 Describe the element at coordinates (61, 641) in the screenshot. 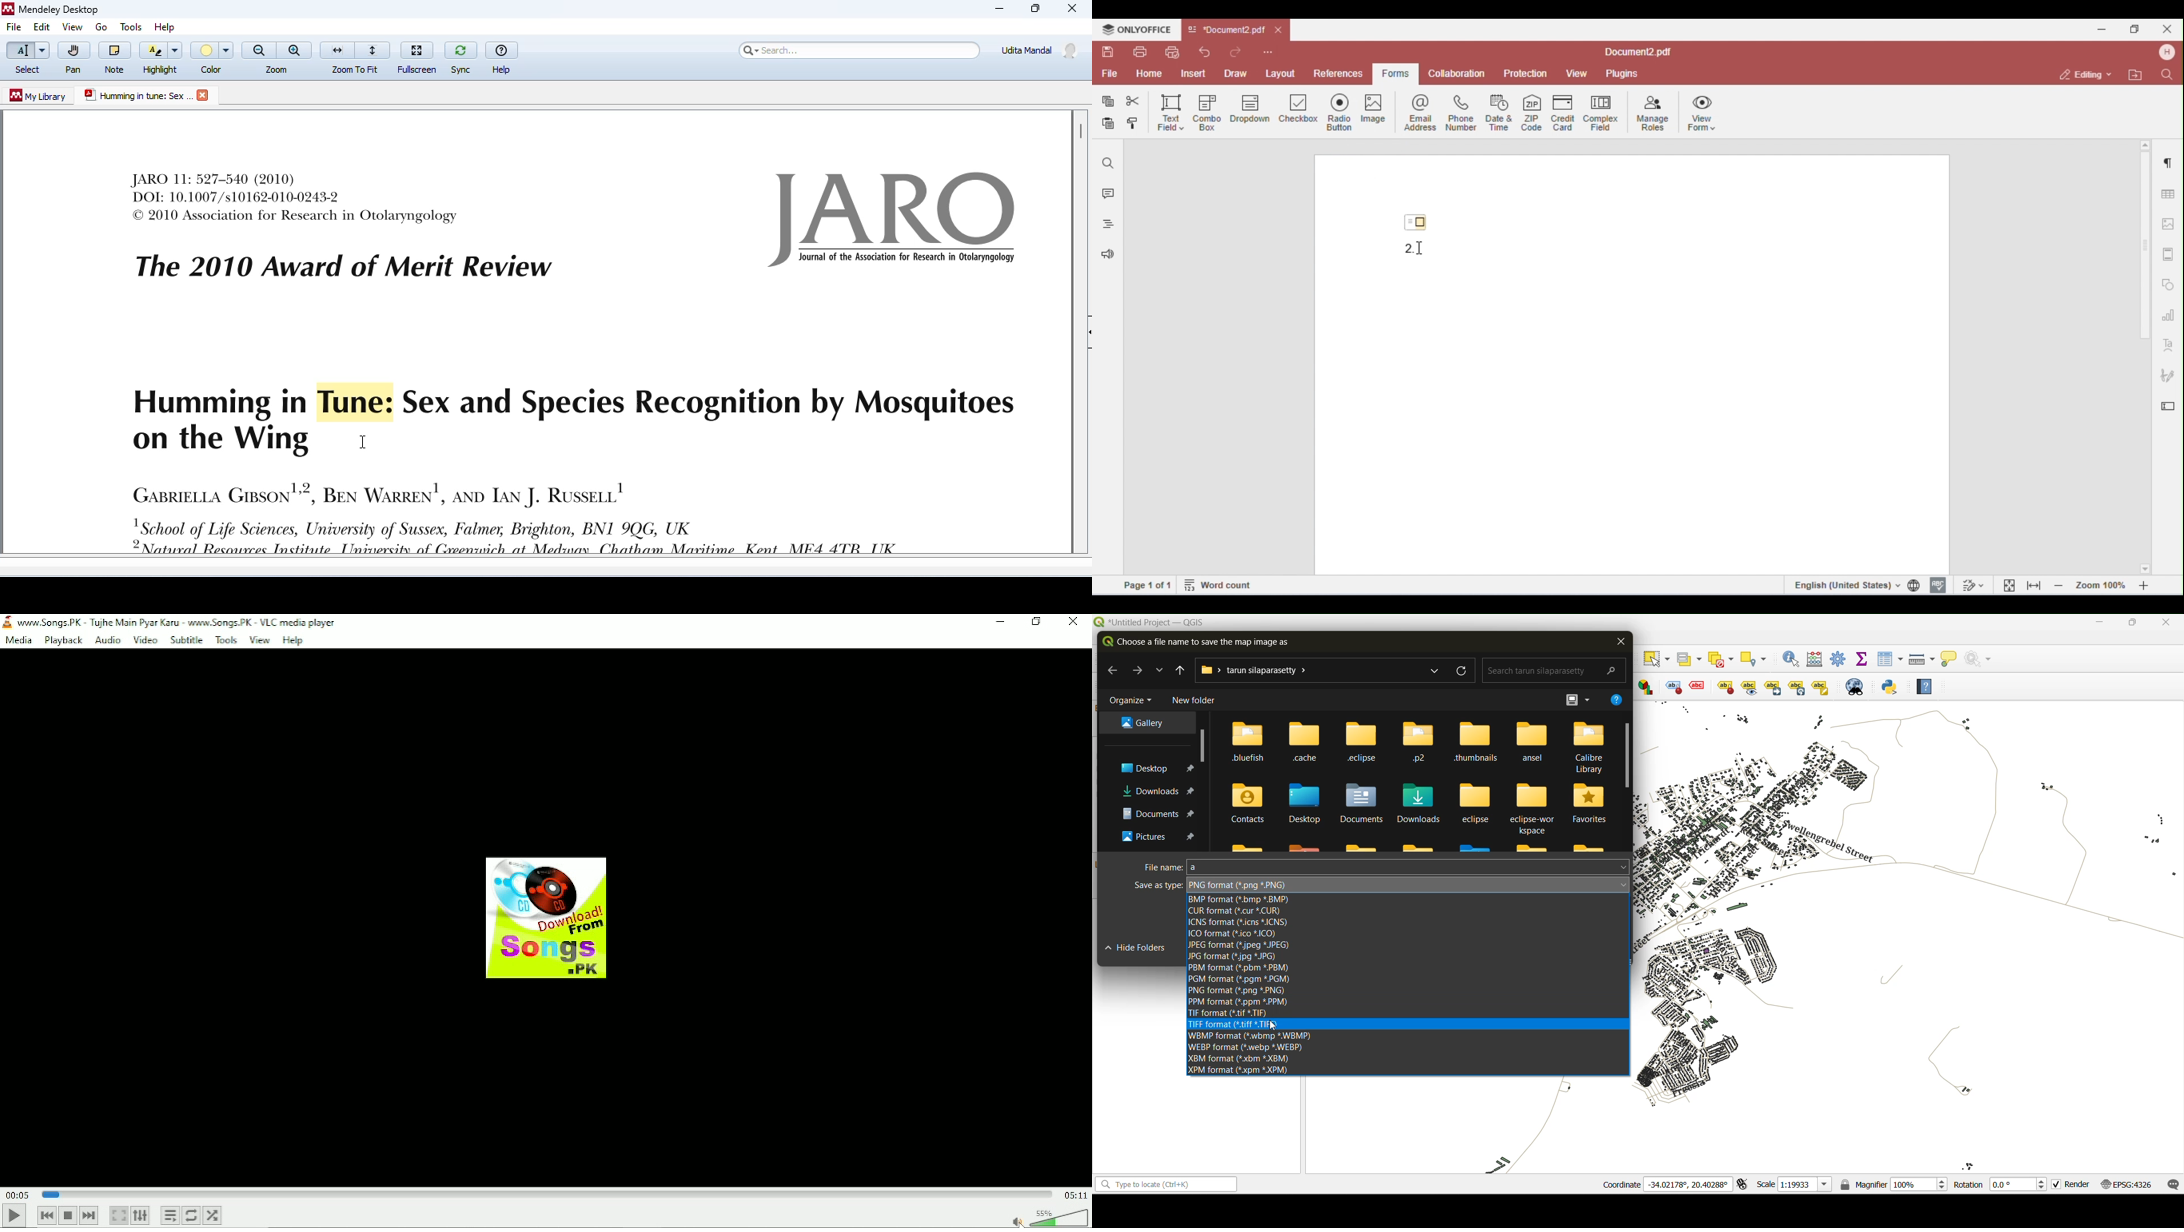

I see `Playback` at that location.